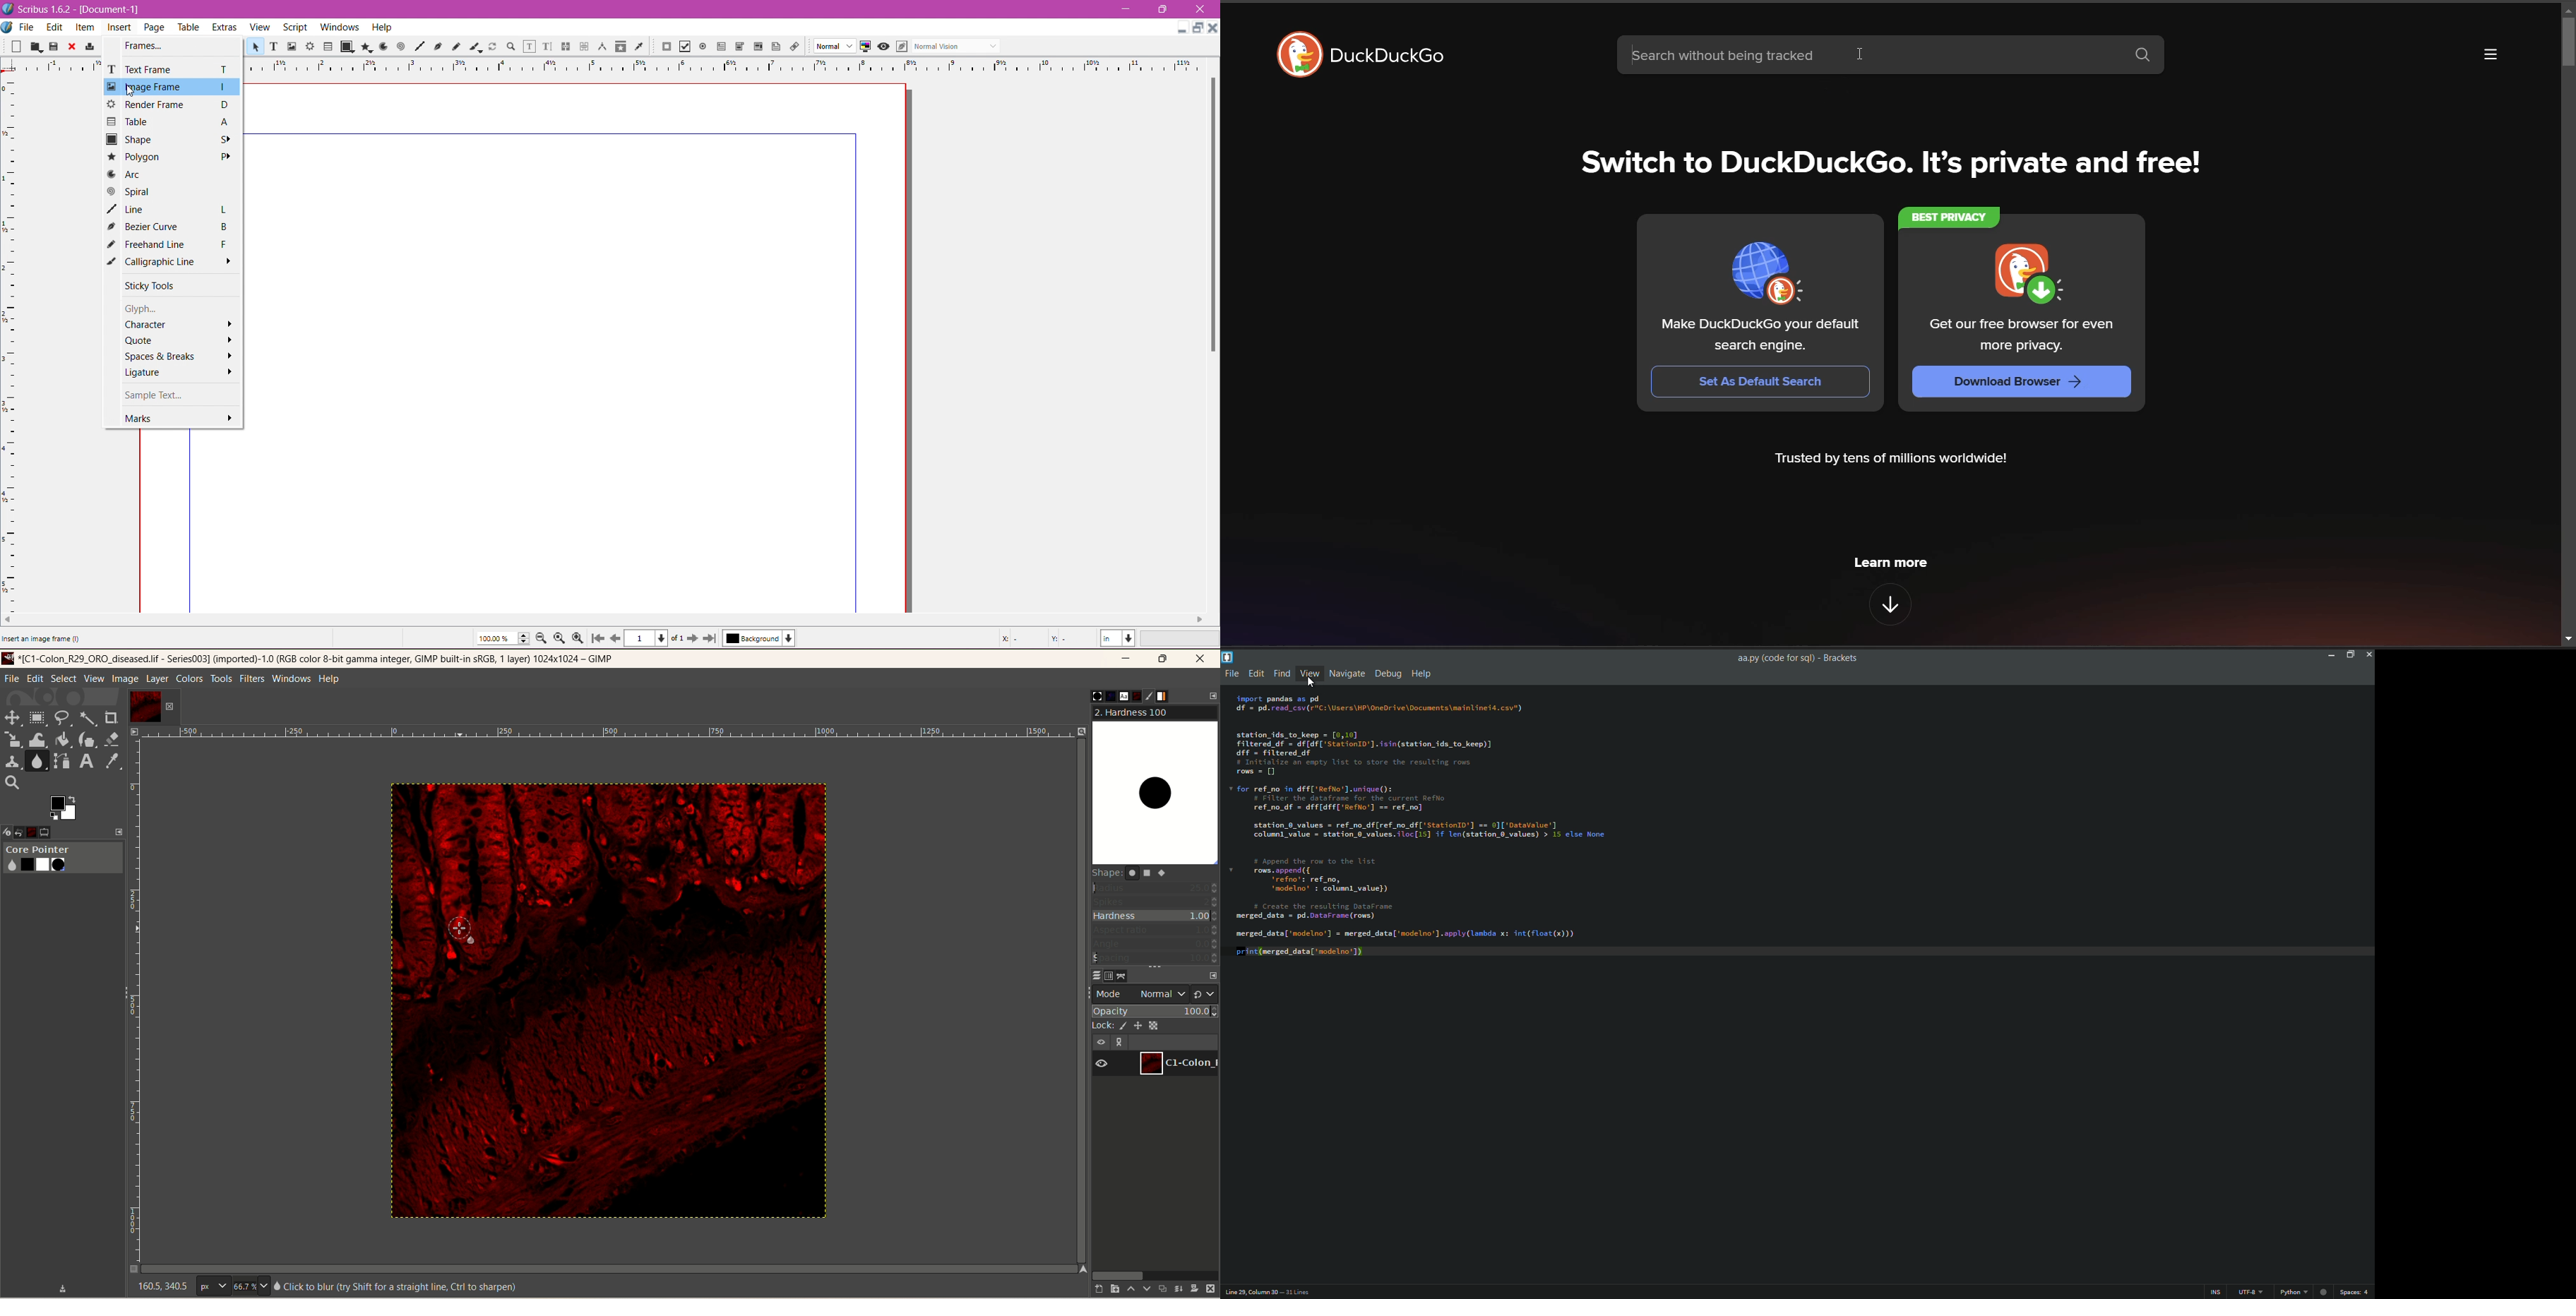 The height and width of the screenshot is (1316, 2576). What do you see at coordinates (292, 46) in the screenshot?
I see `Image Frame` at bounding box center [292, 46].